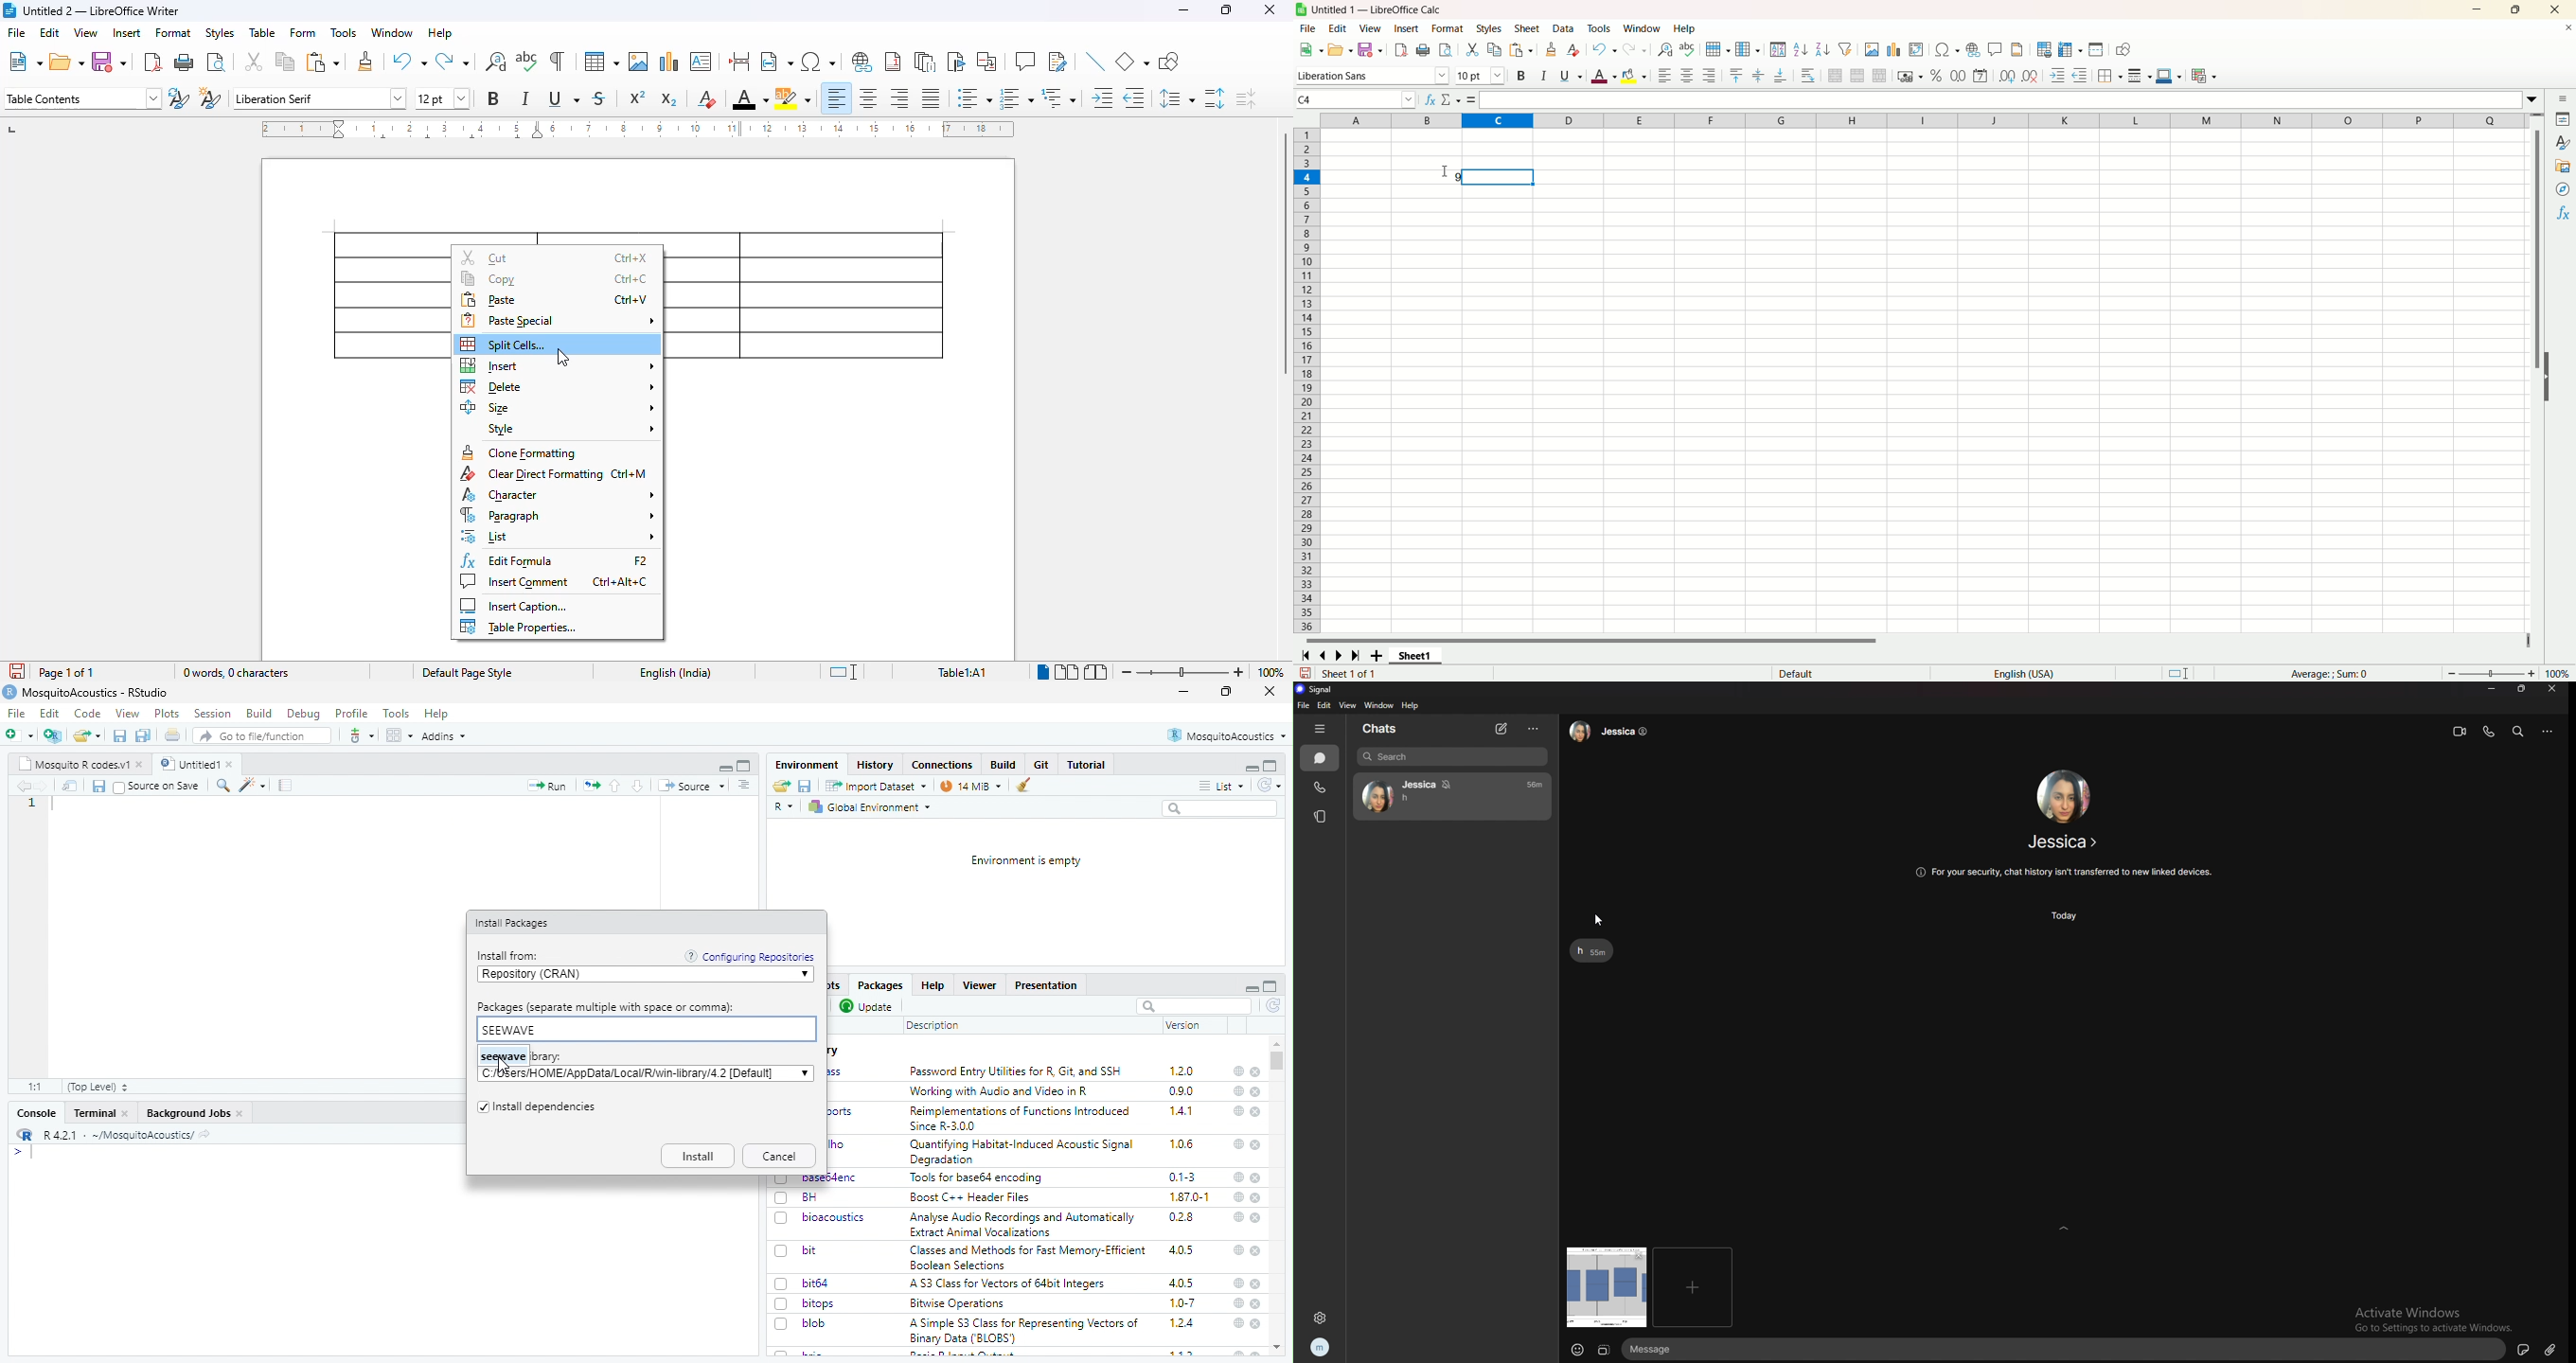 The width and height of the screenshot is (2576, 1372). What do you see at coordinates (616, 786) in the screenshot?
I see `up` at bounding box center [616, 786].